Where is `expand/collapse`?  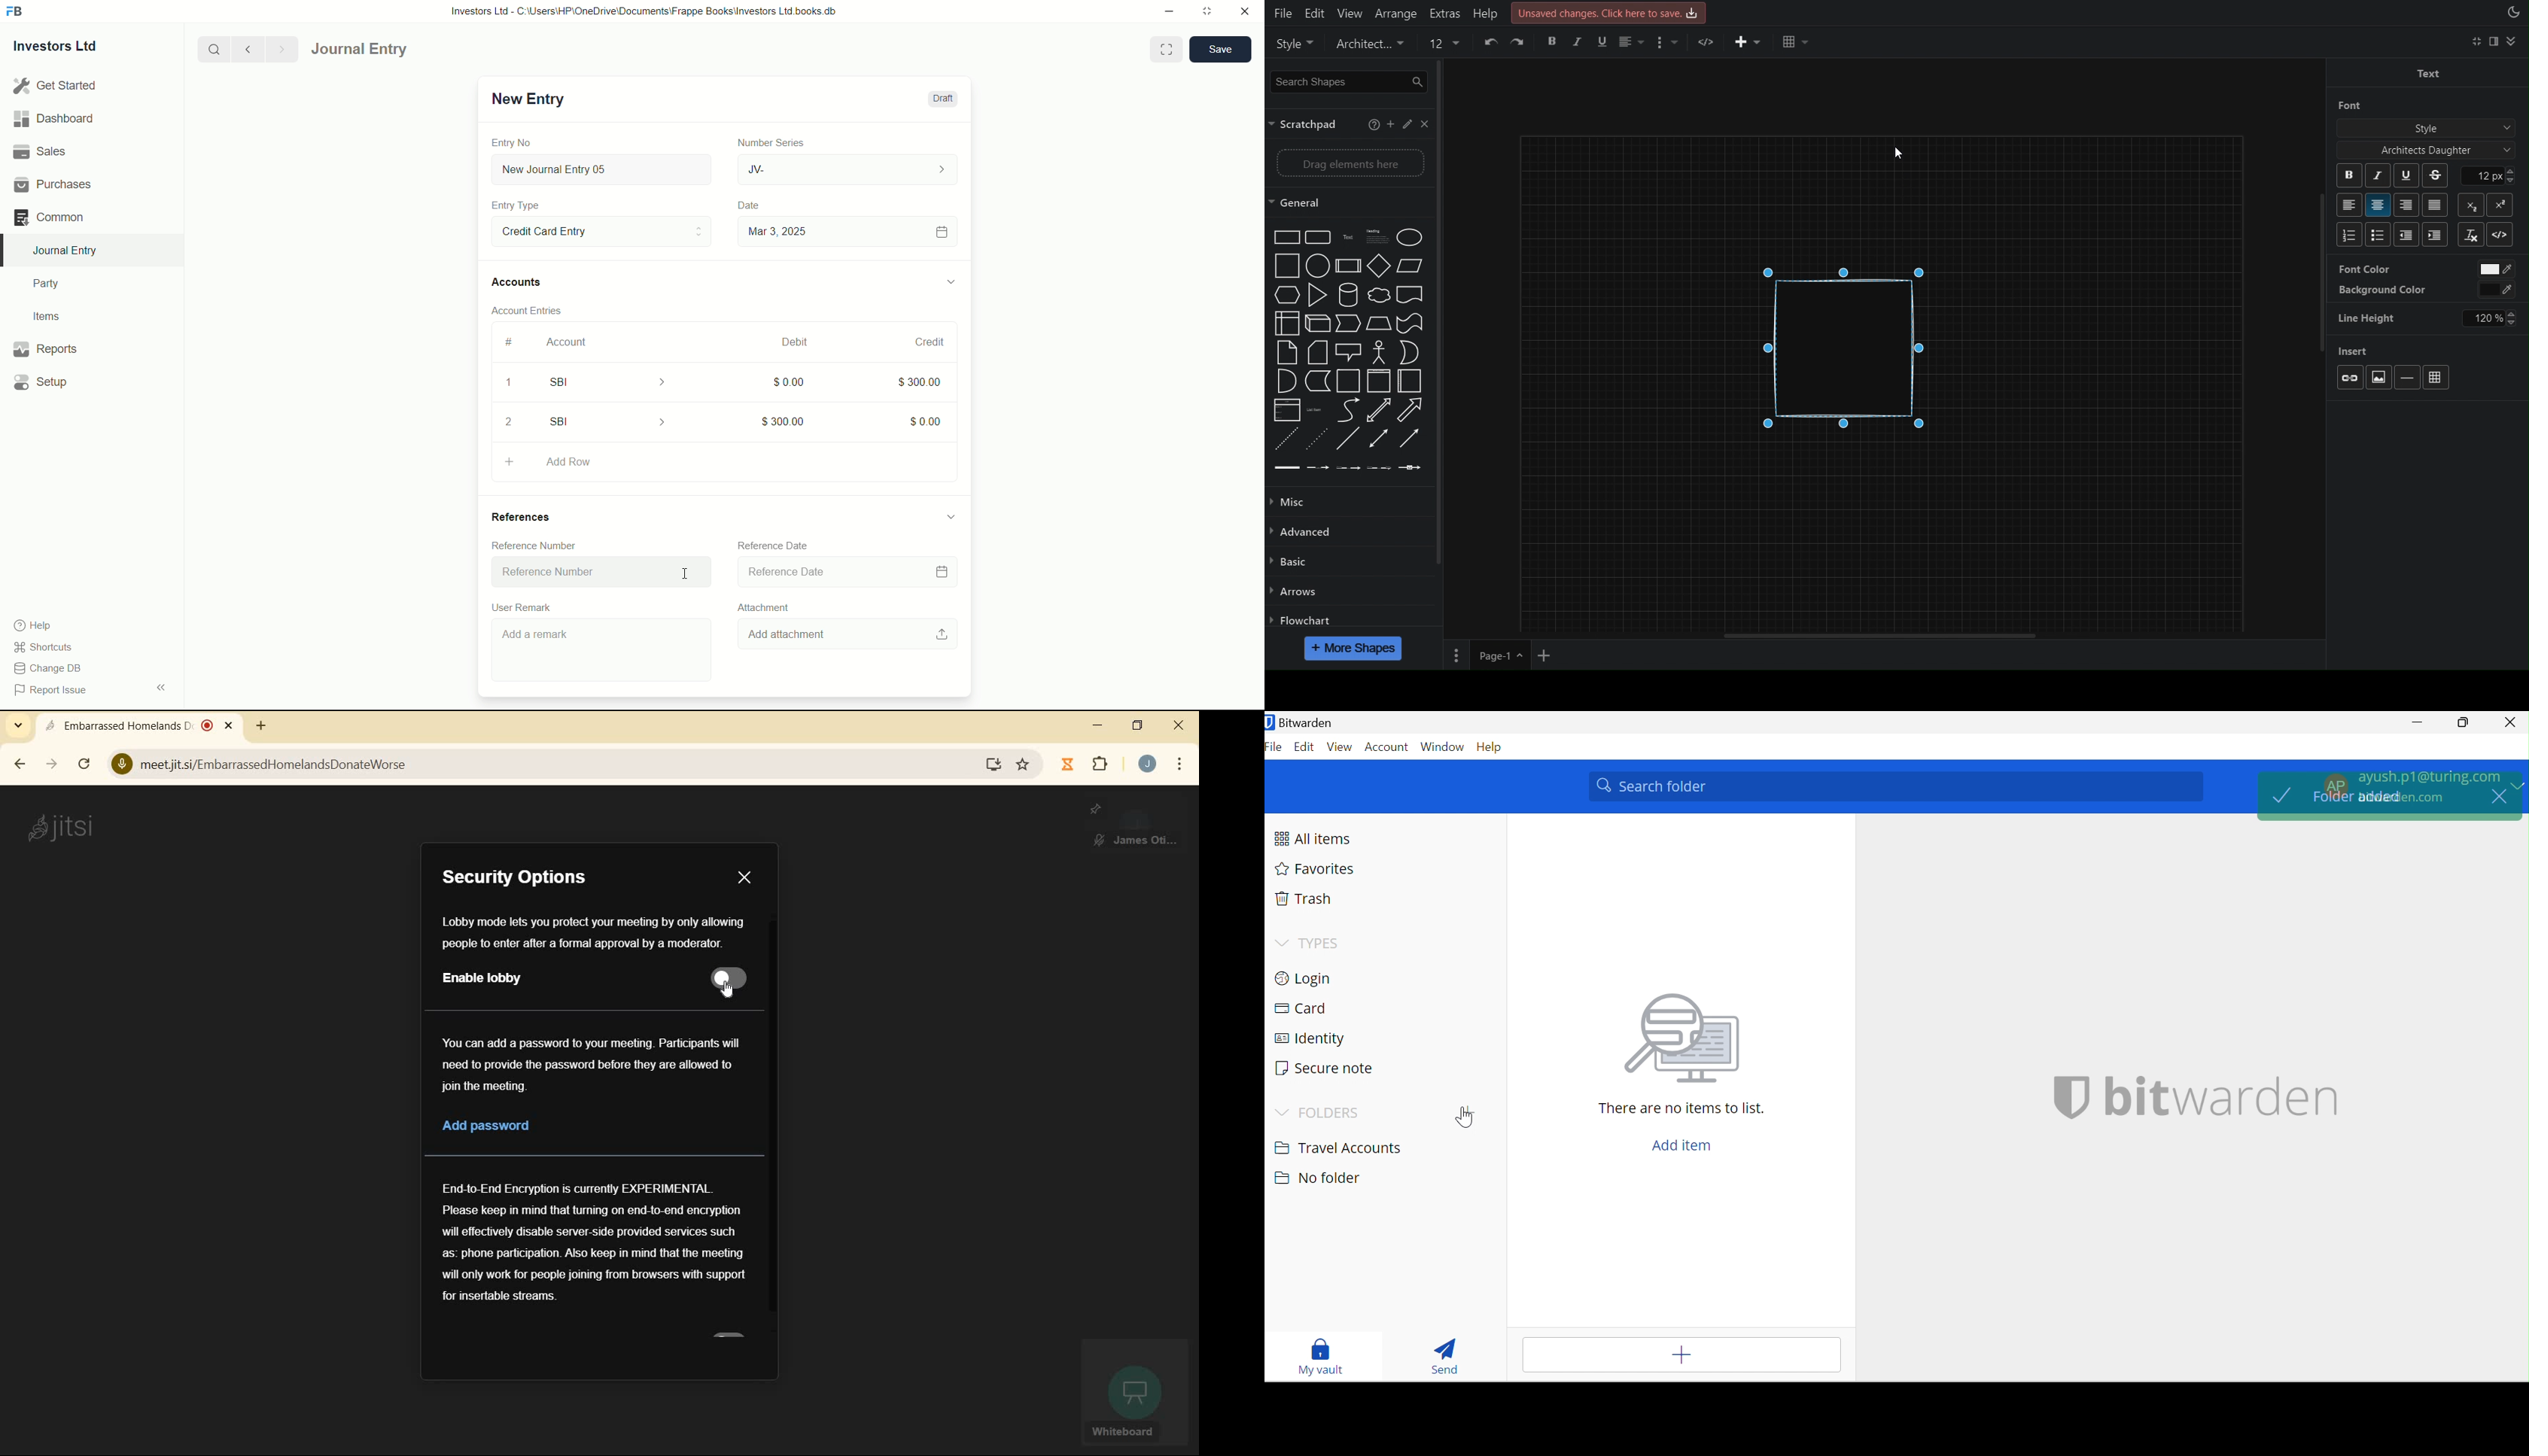
expand/collapse is located at coordinates (161, 686).